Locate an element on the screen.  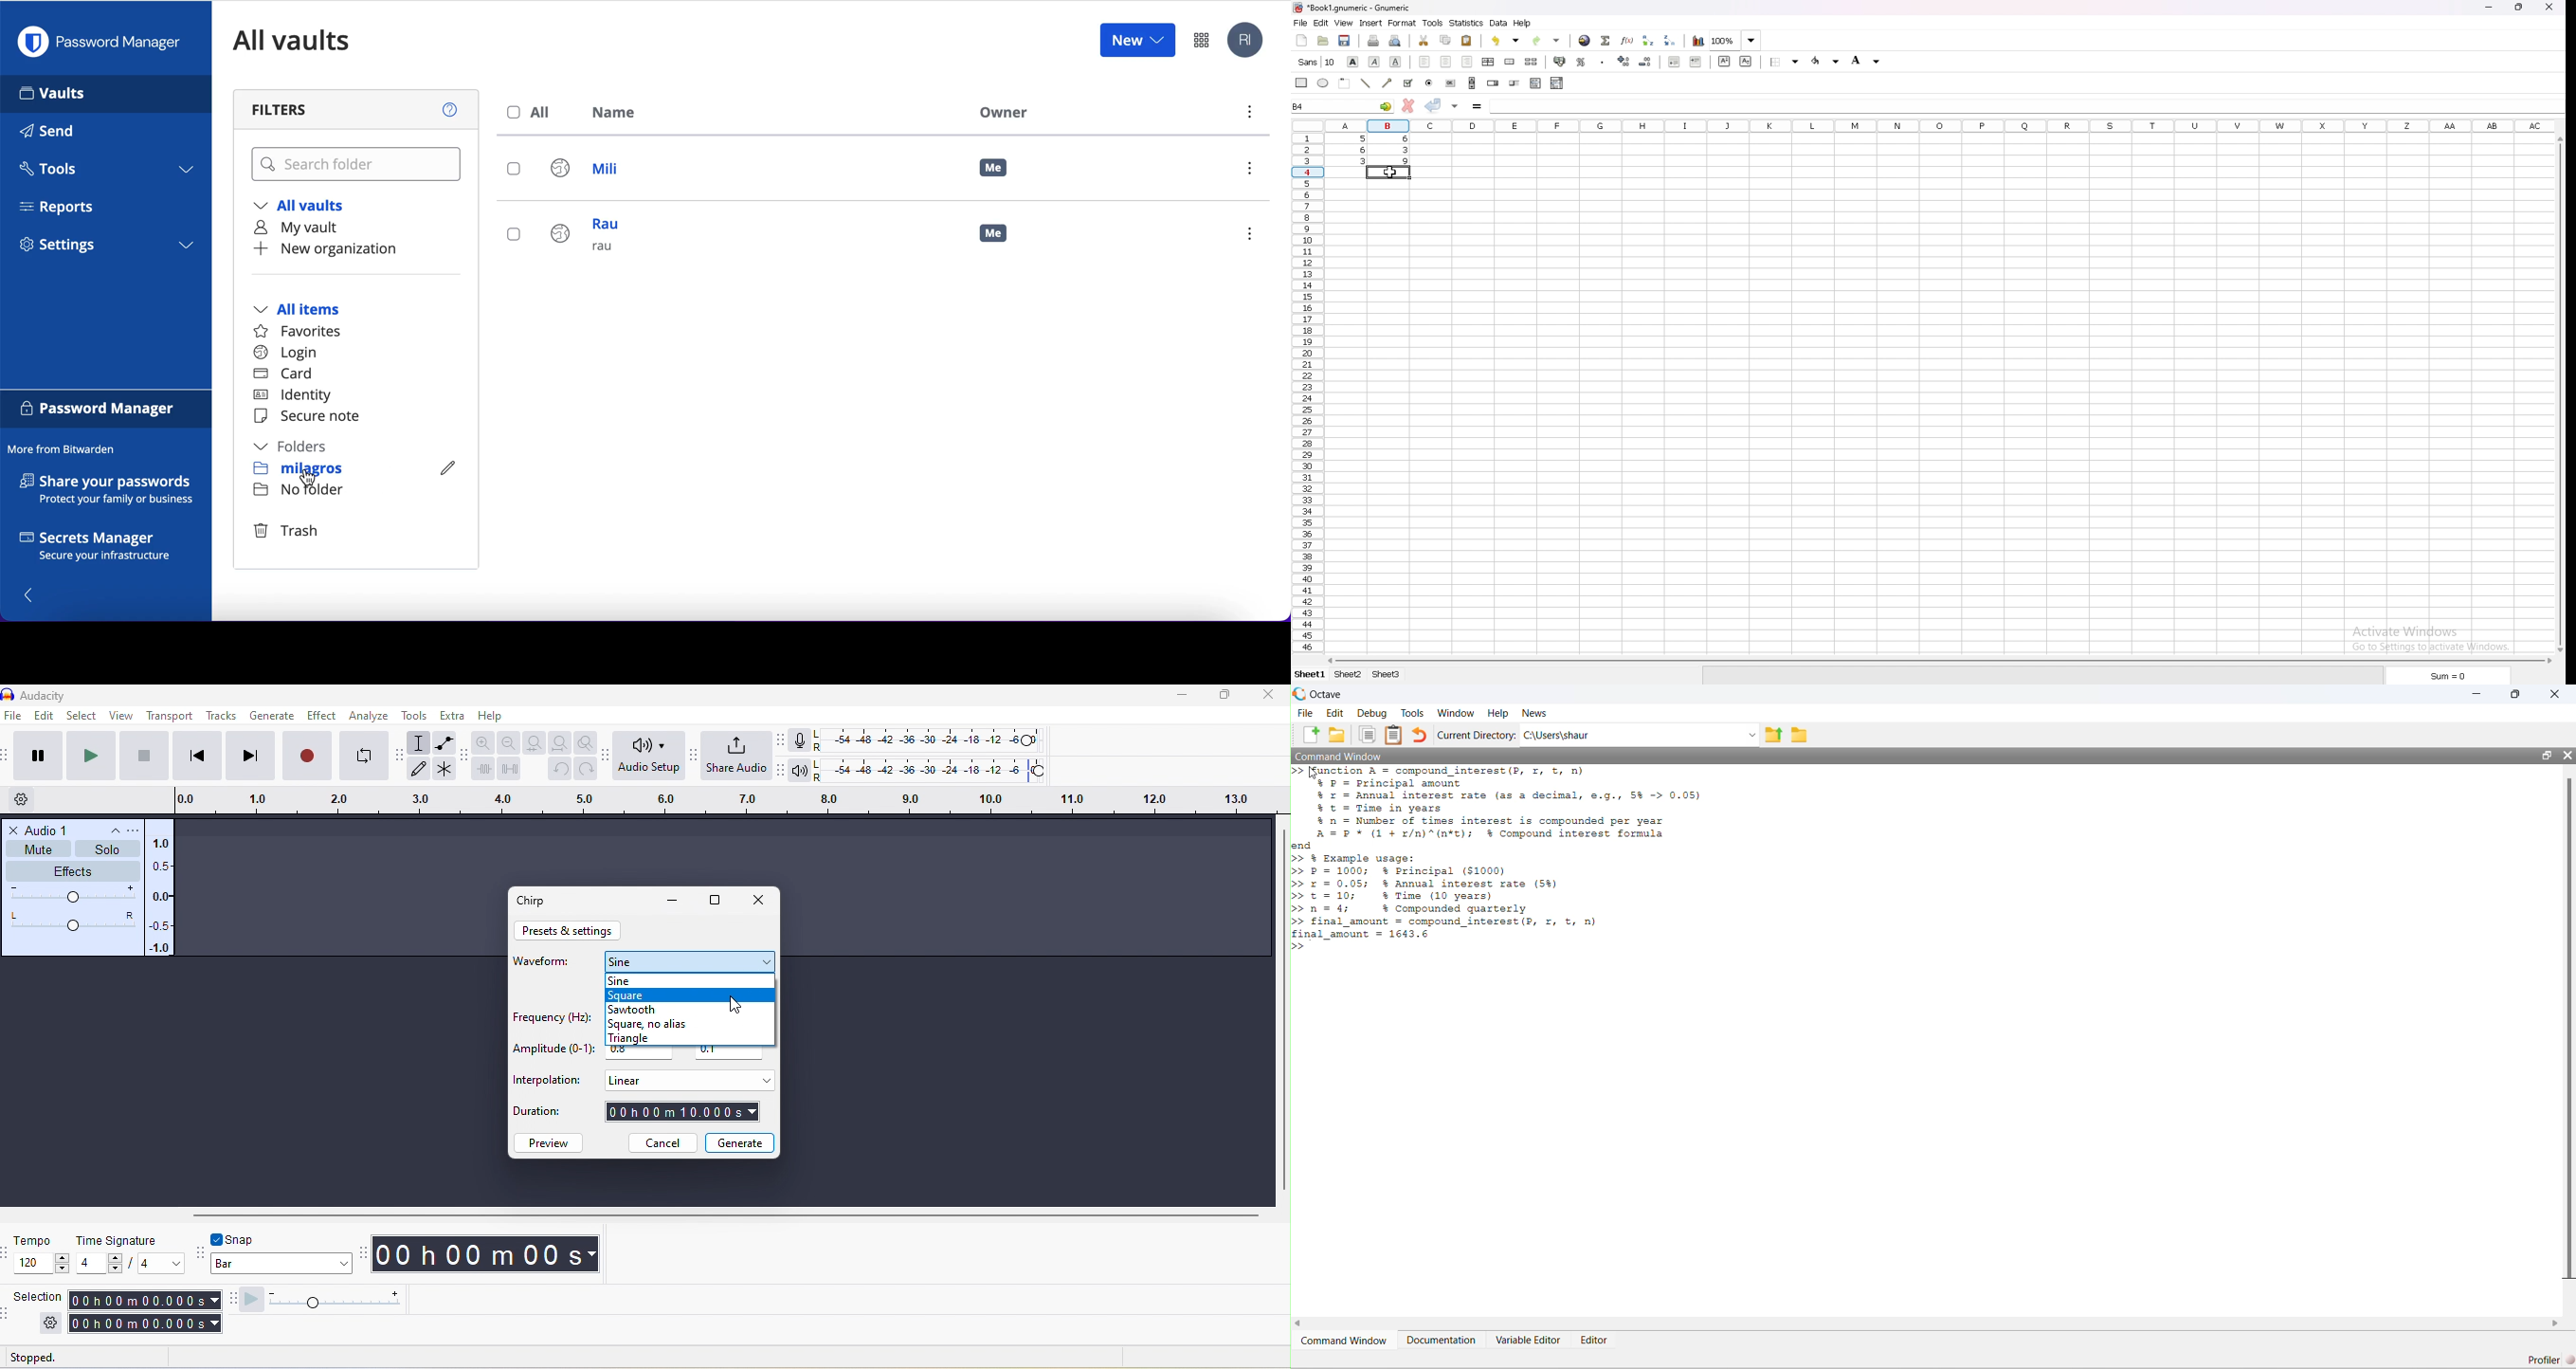
00 h 00 m 10.000 s is located at coordinates (683, 1113).